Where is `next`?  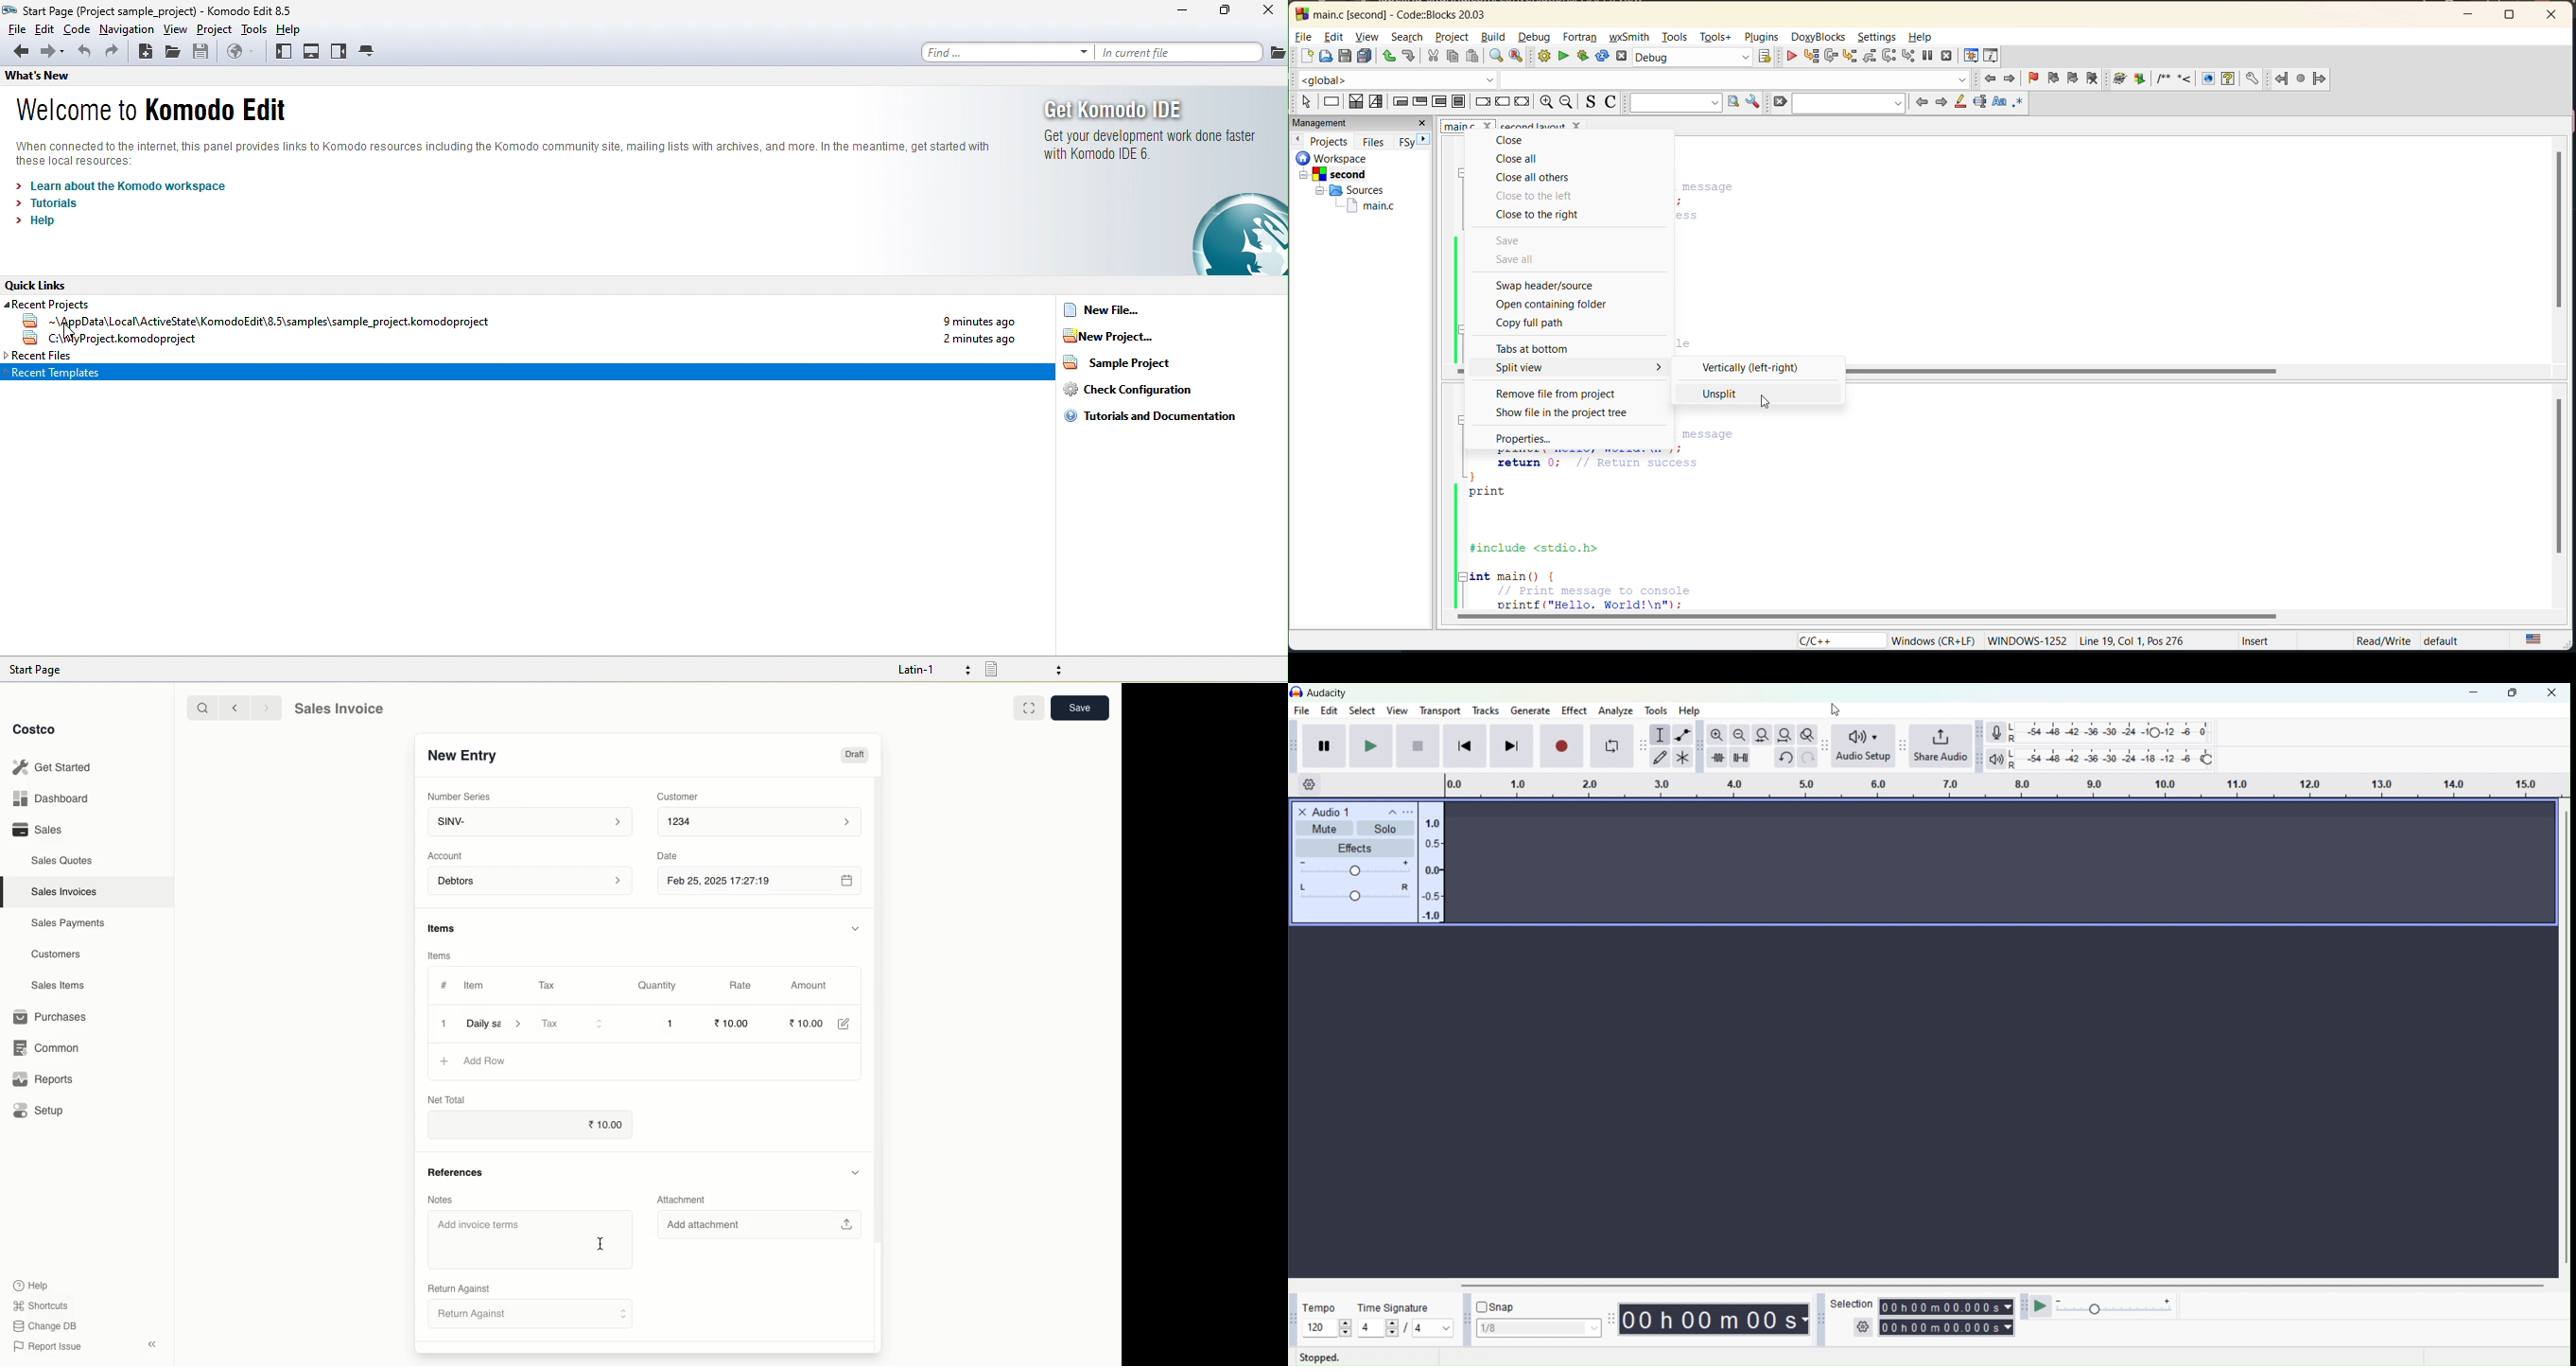 next is located at coordinates (1423, 138).